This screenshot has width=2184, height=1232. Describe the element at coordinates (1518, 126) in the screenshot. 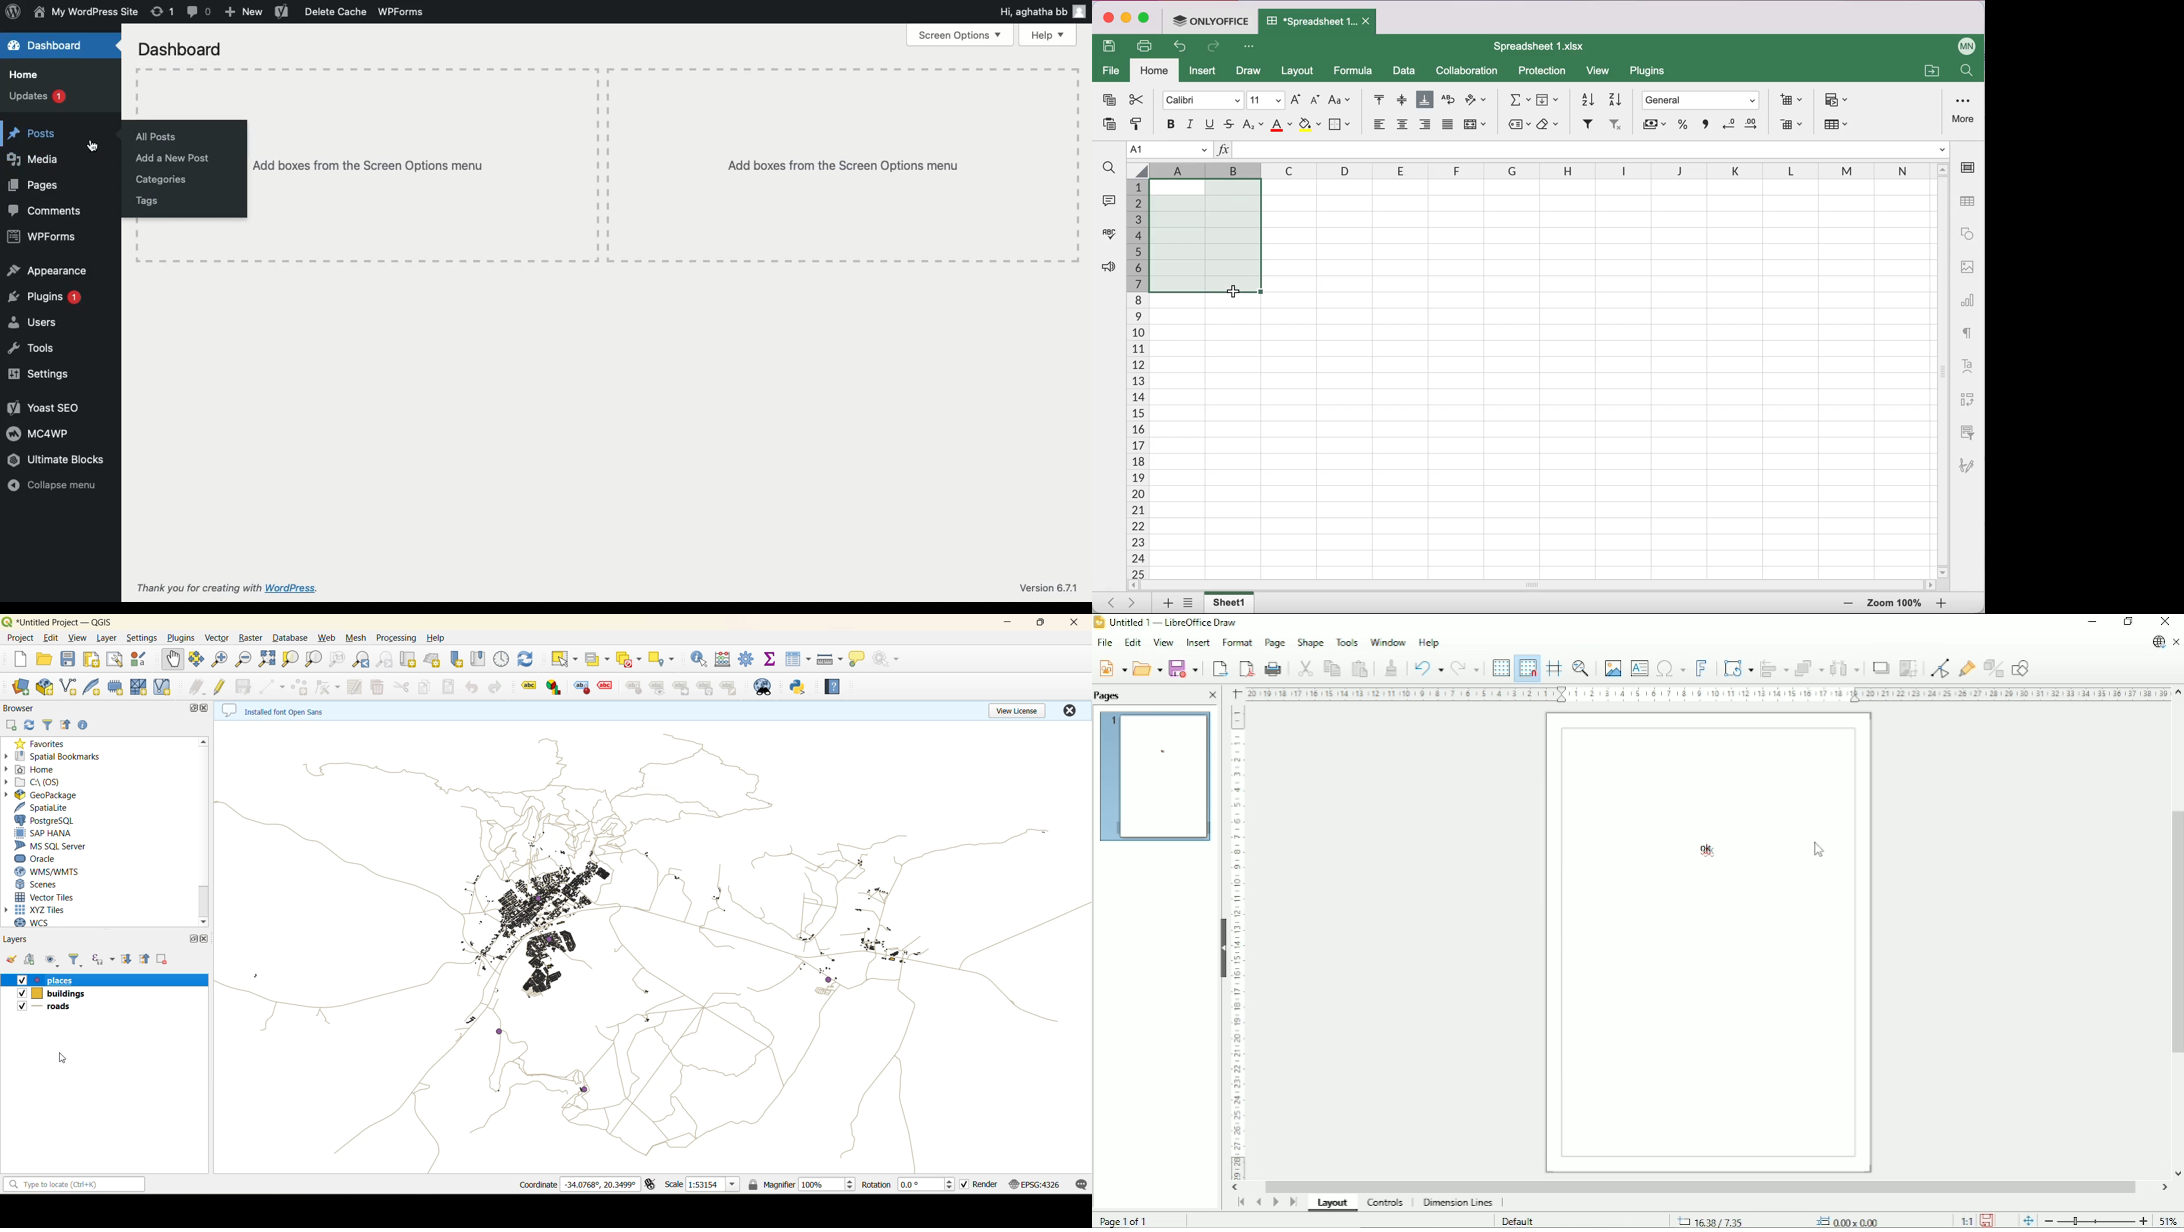

I see `named ranges` at that location.